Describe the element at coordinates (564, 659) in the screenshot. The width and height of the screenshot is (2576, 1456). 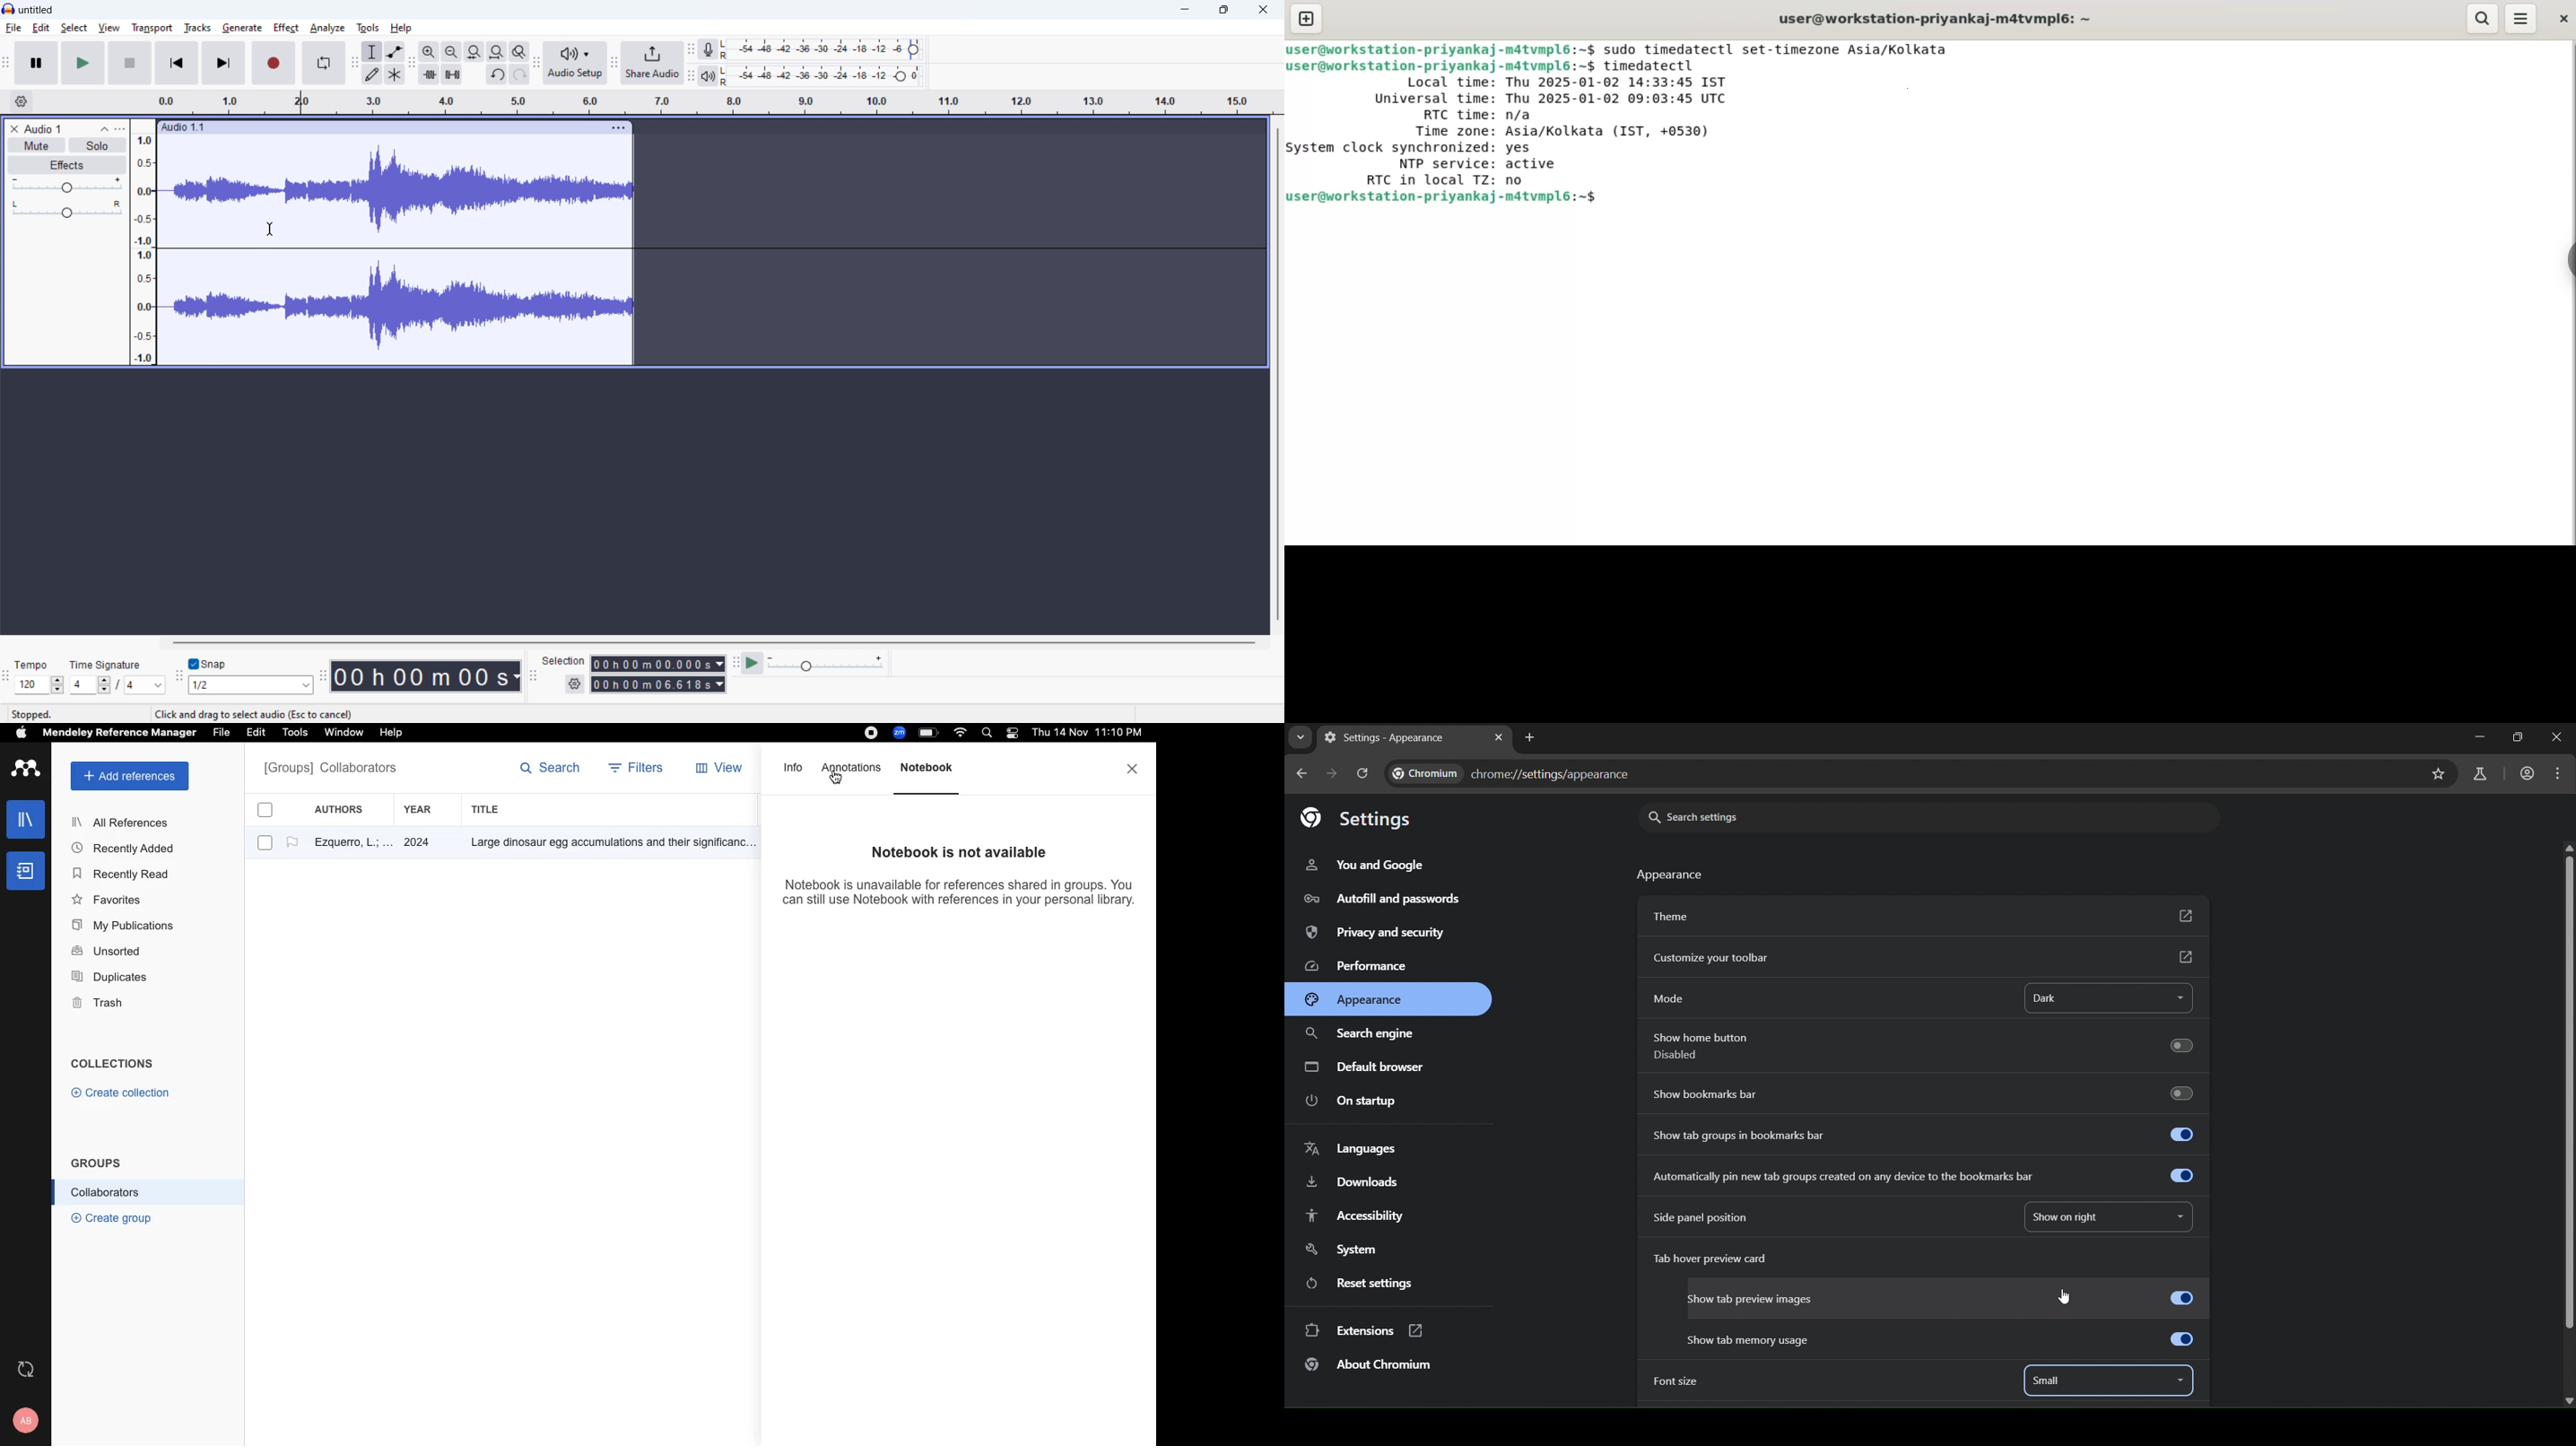
I see `Selection` at that location.